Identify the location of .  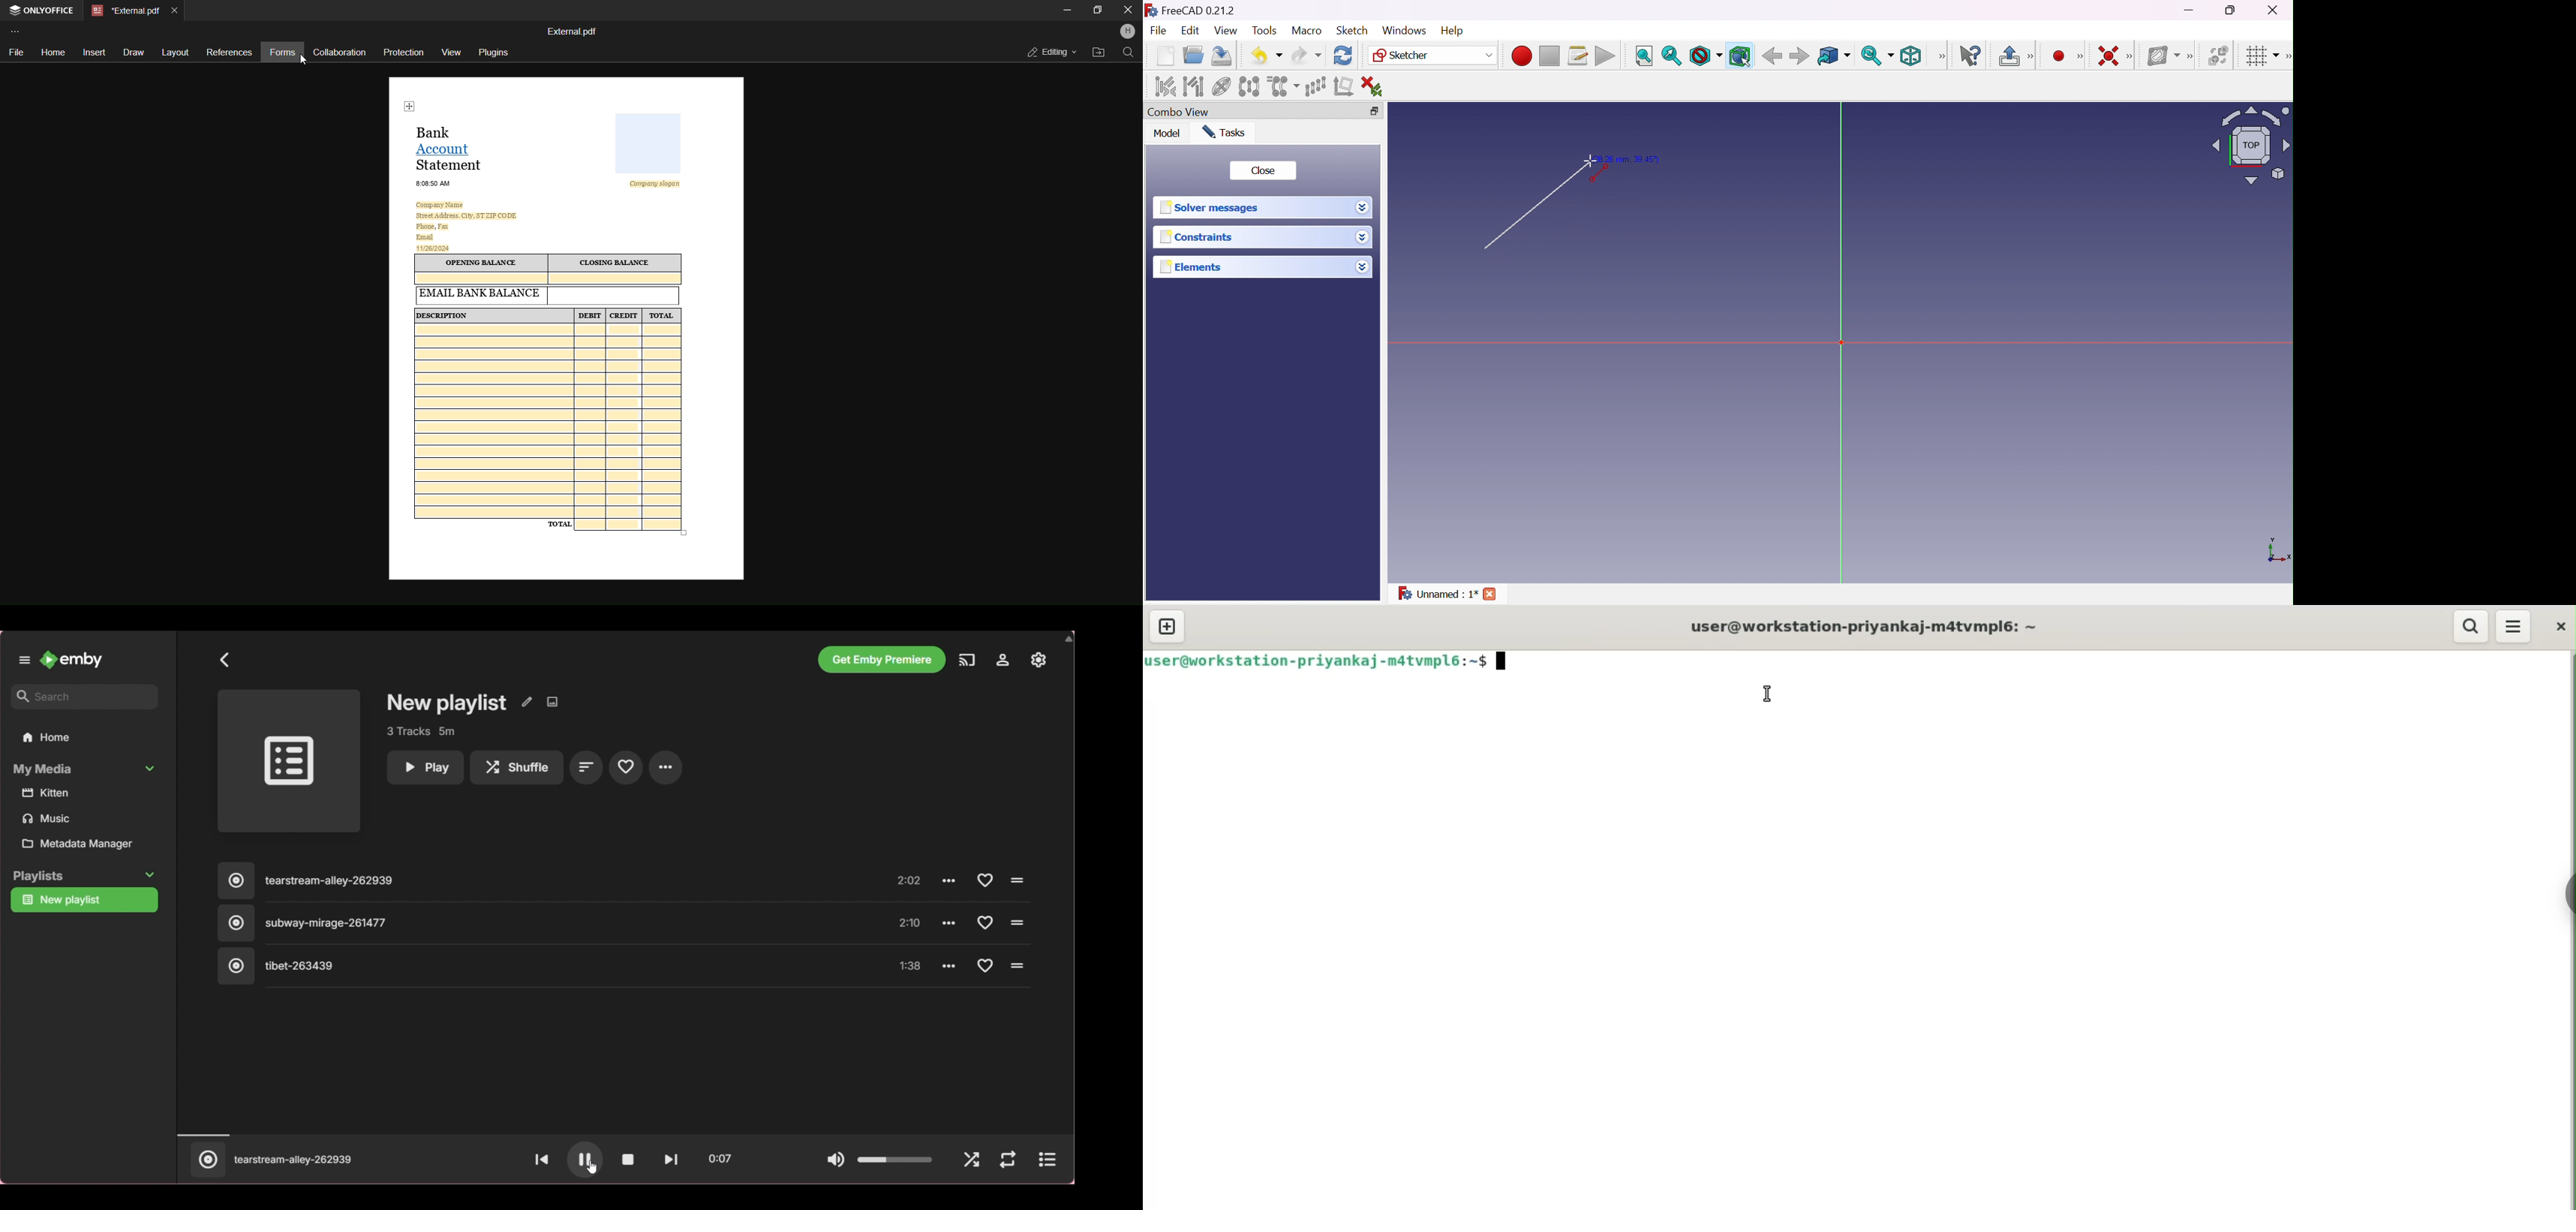
(2009, 56).